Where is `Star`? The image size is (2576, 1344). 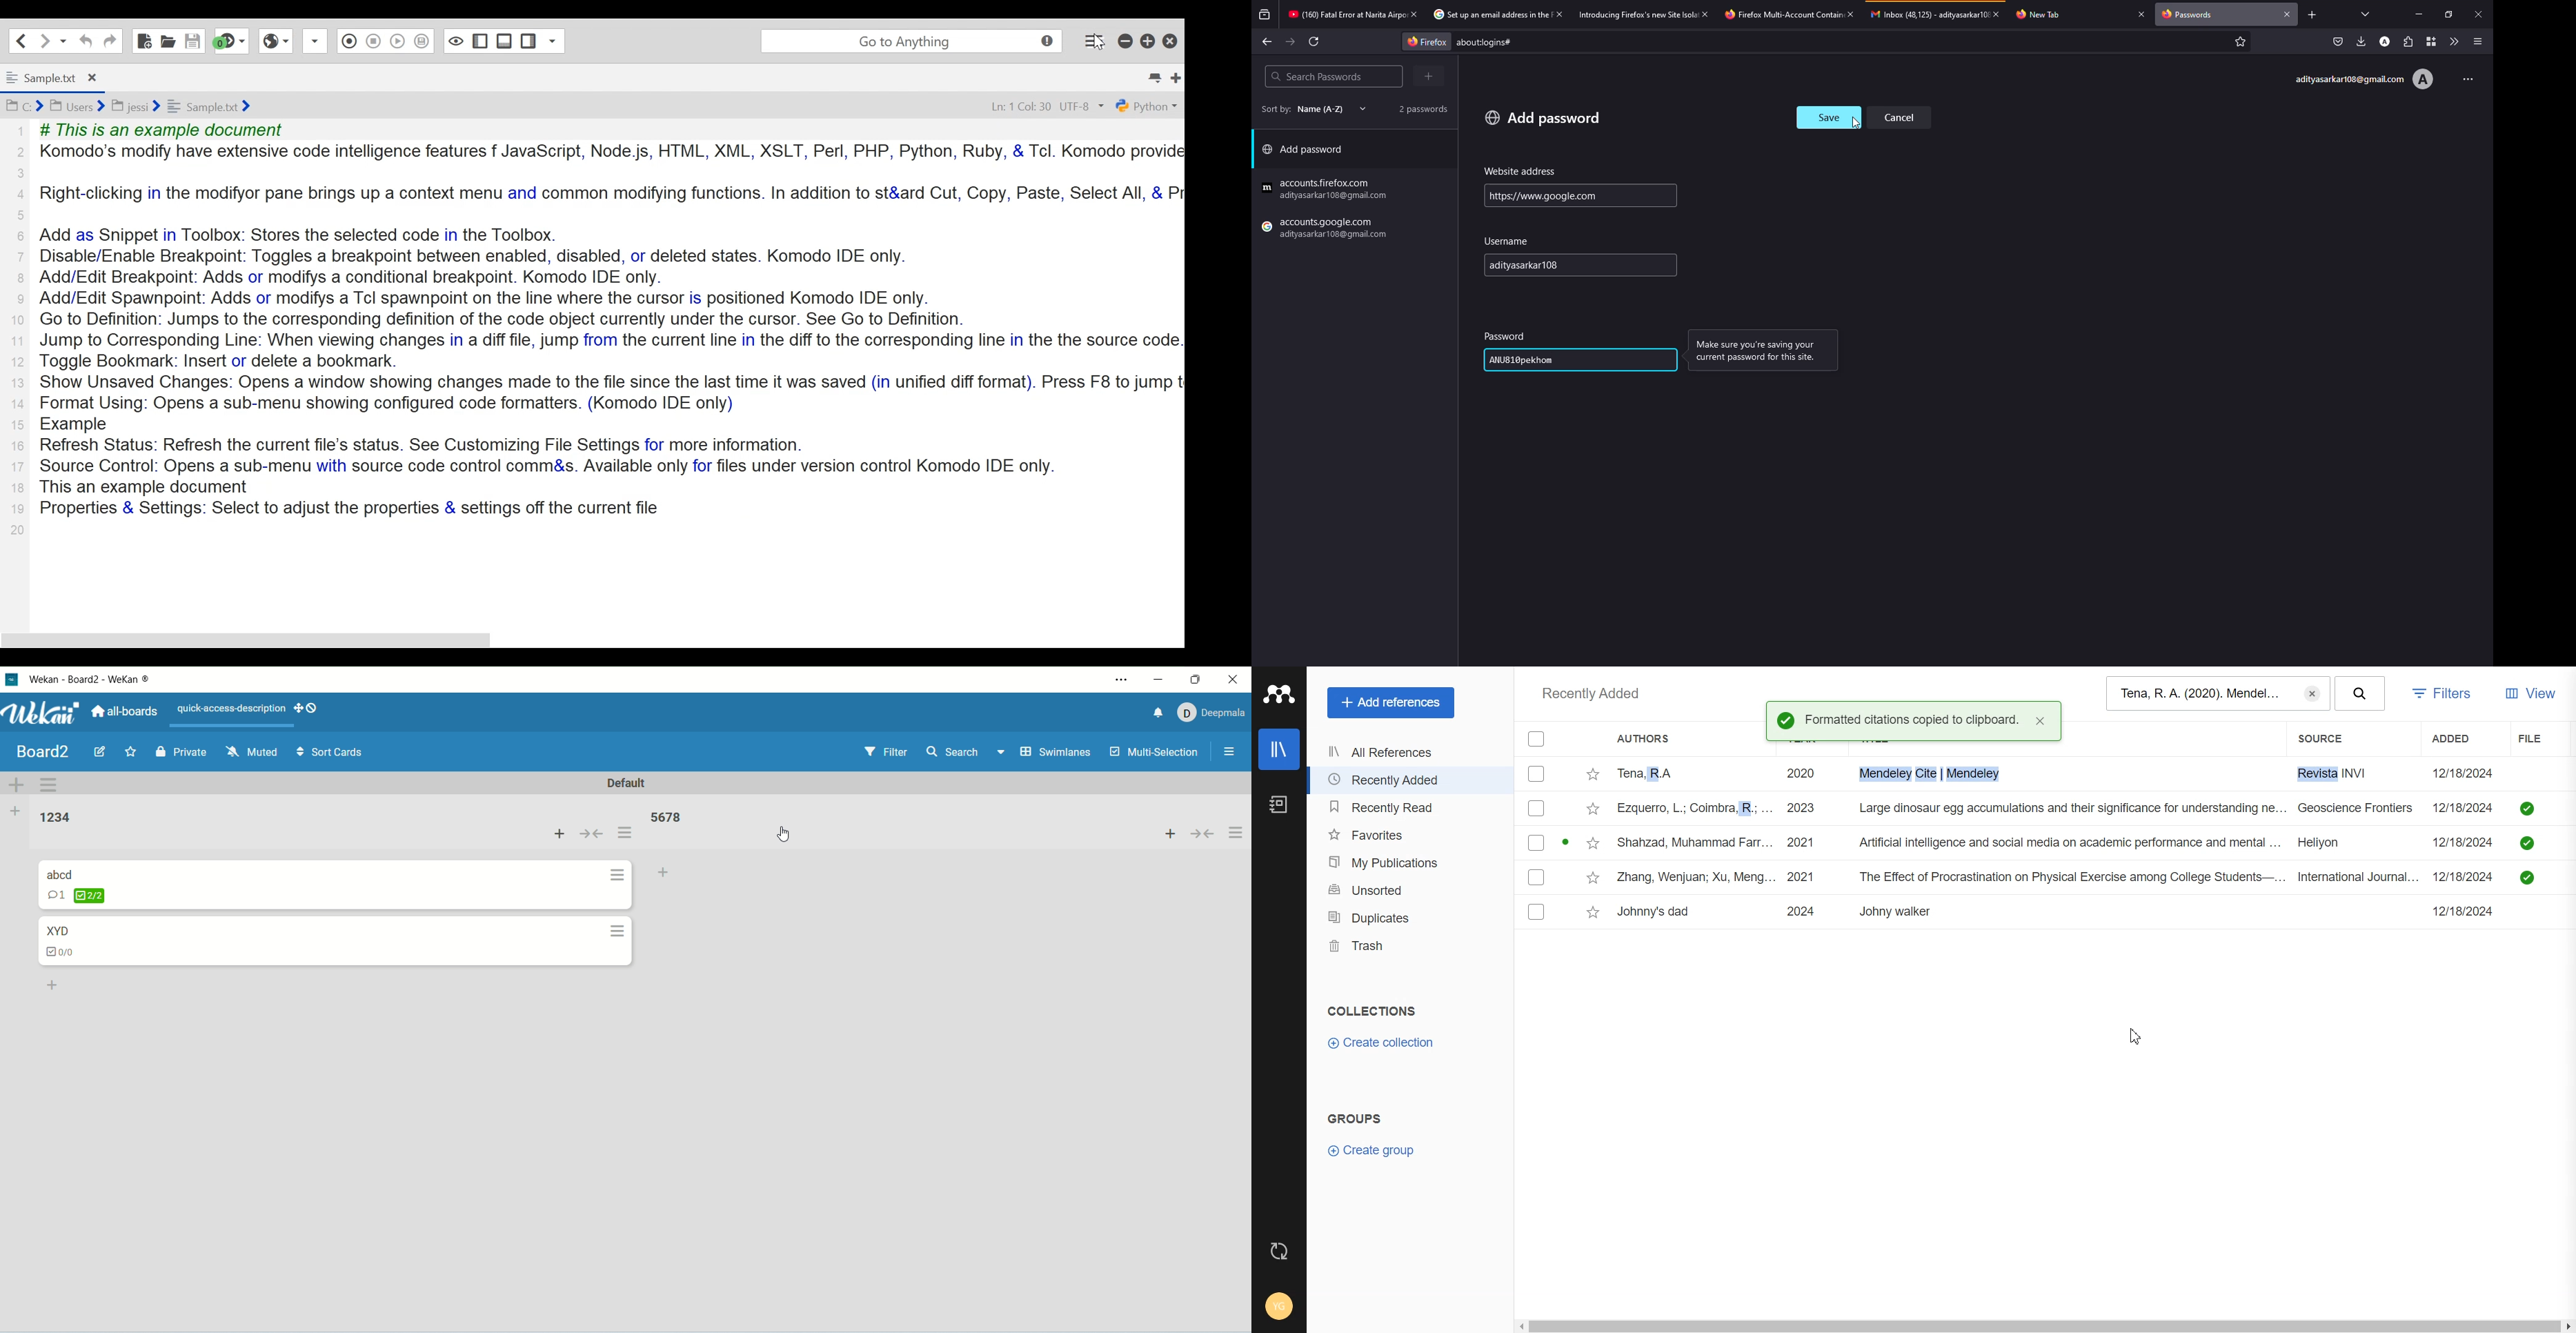 Star is located at coordinates (1594, 912).